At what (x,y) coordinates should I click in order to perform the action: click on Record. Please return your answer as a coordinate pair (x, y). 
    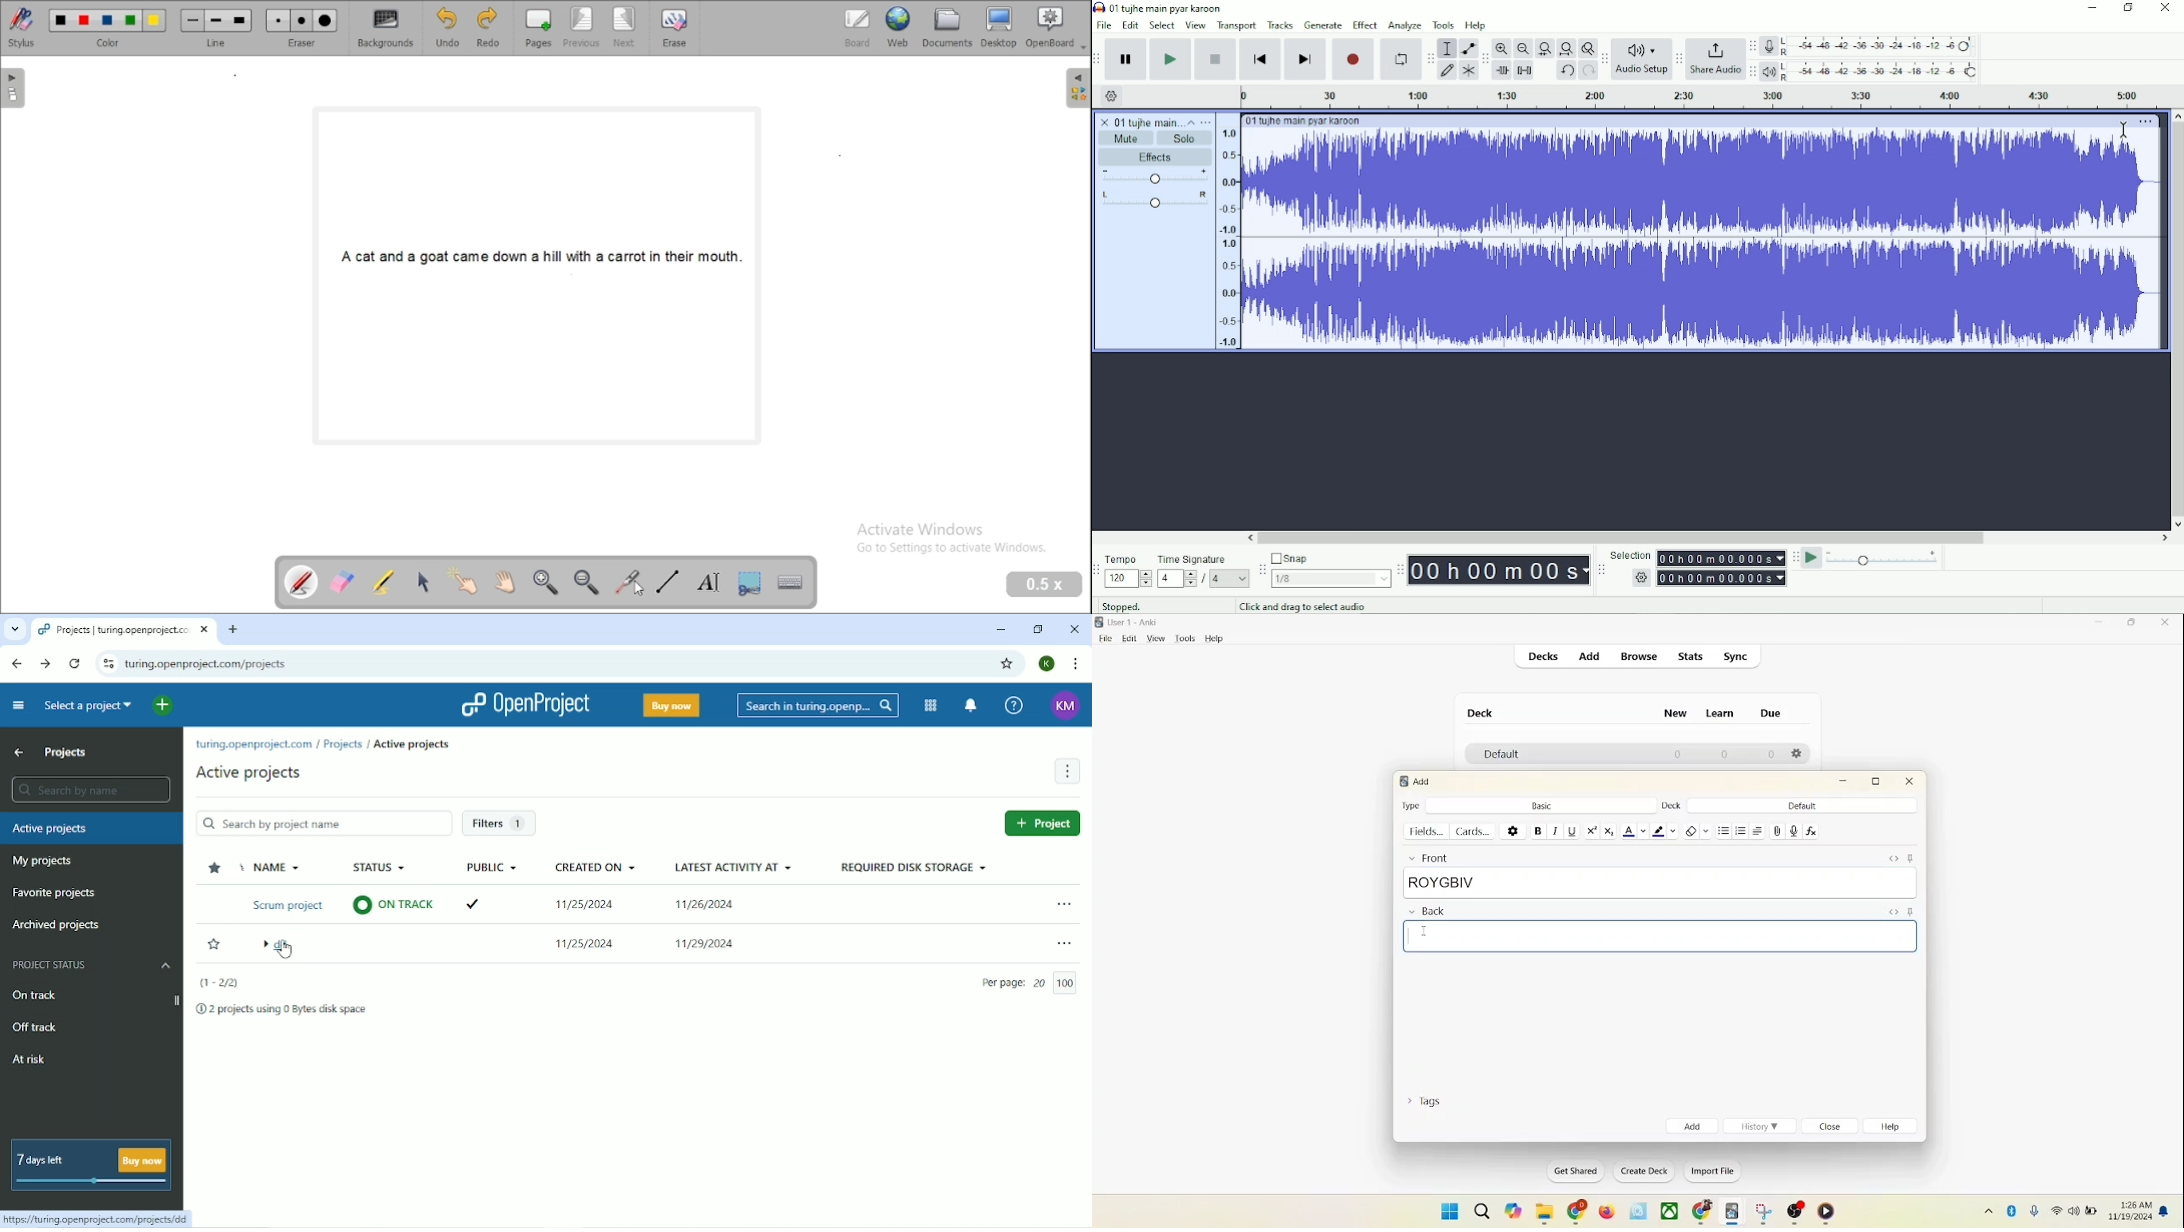
    Looking at the image, I should click on (1354, 60).